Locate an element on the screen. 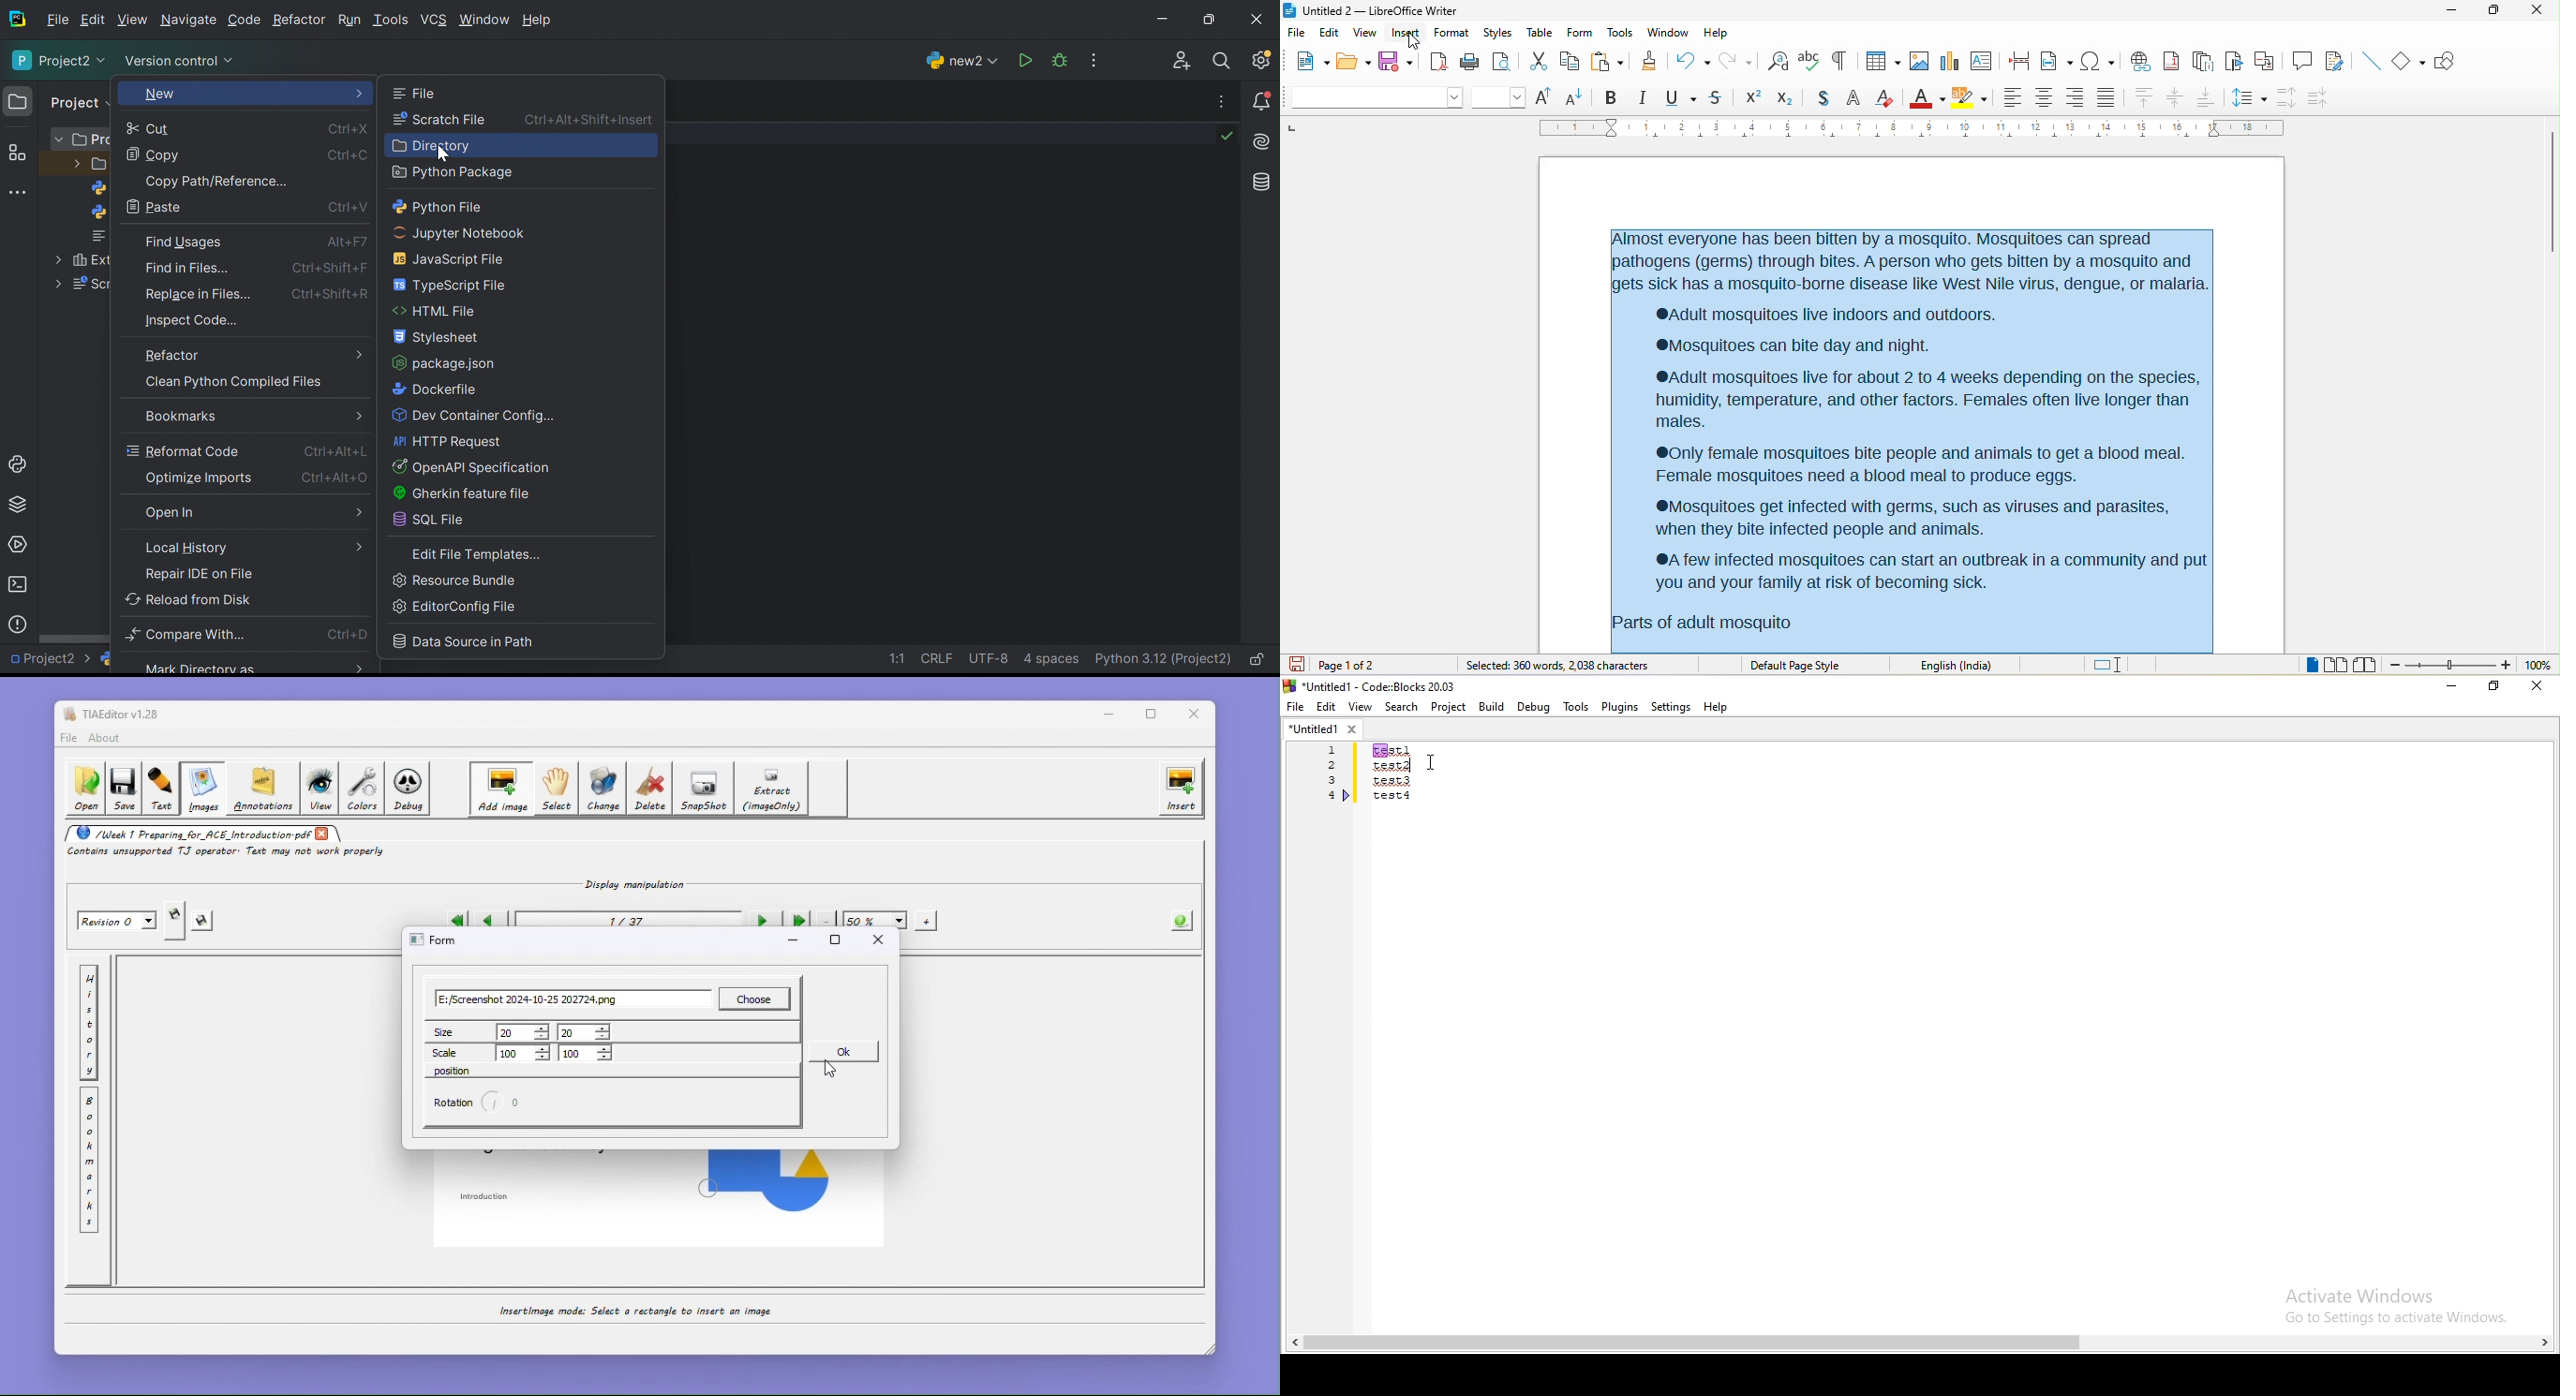 The image size is (2576, 1400). Copy is located at coordinates (154, 156).